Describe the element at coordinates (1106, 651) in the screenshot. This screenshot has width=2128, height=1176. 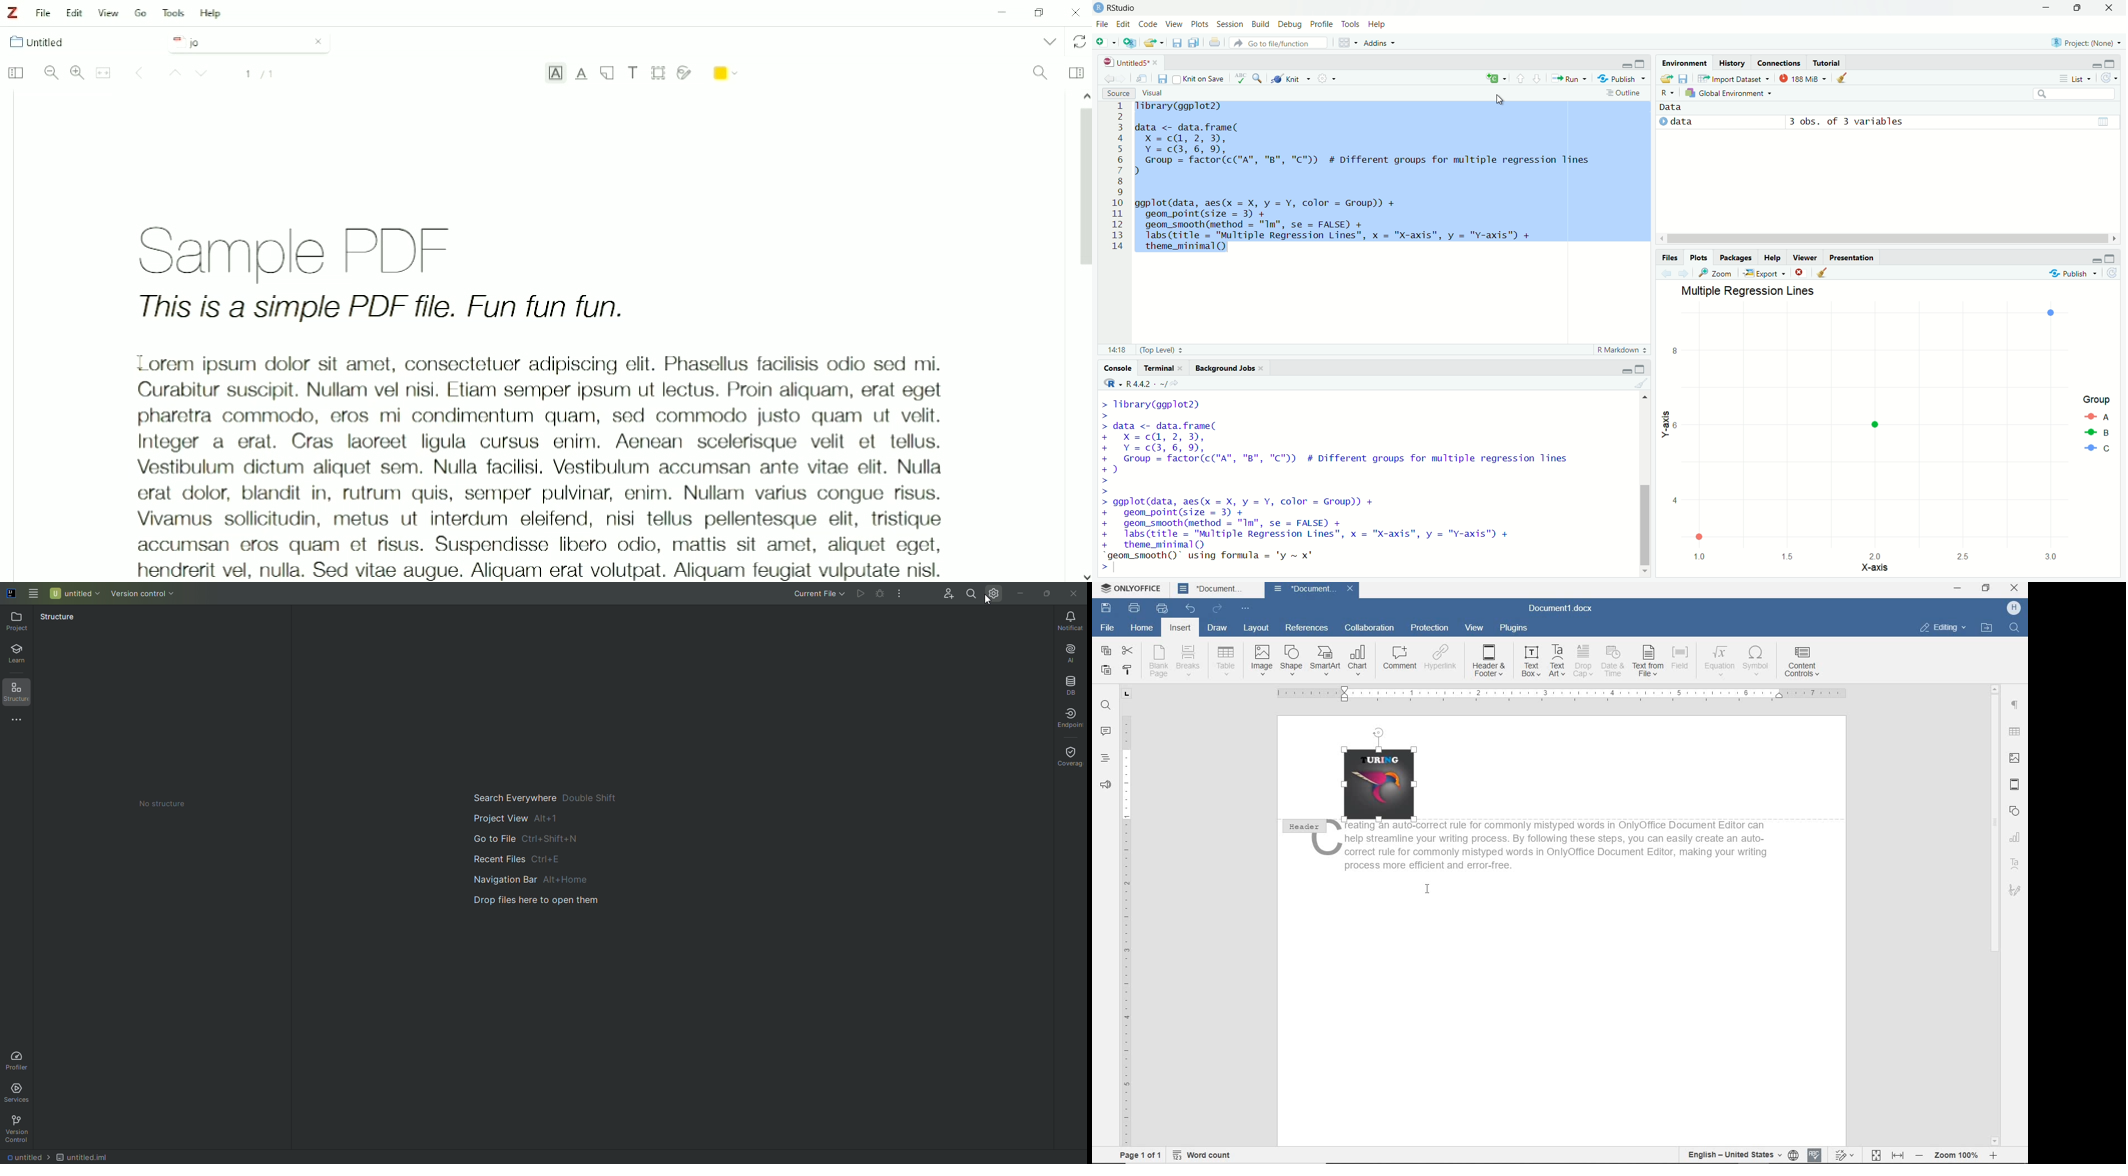
I see `COPY` at that location.